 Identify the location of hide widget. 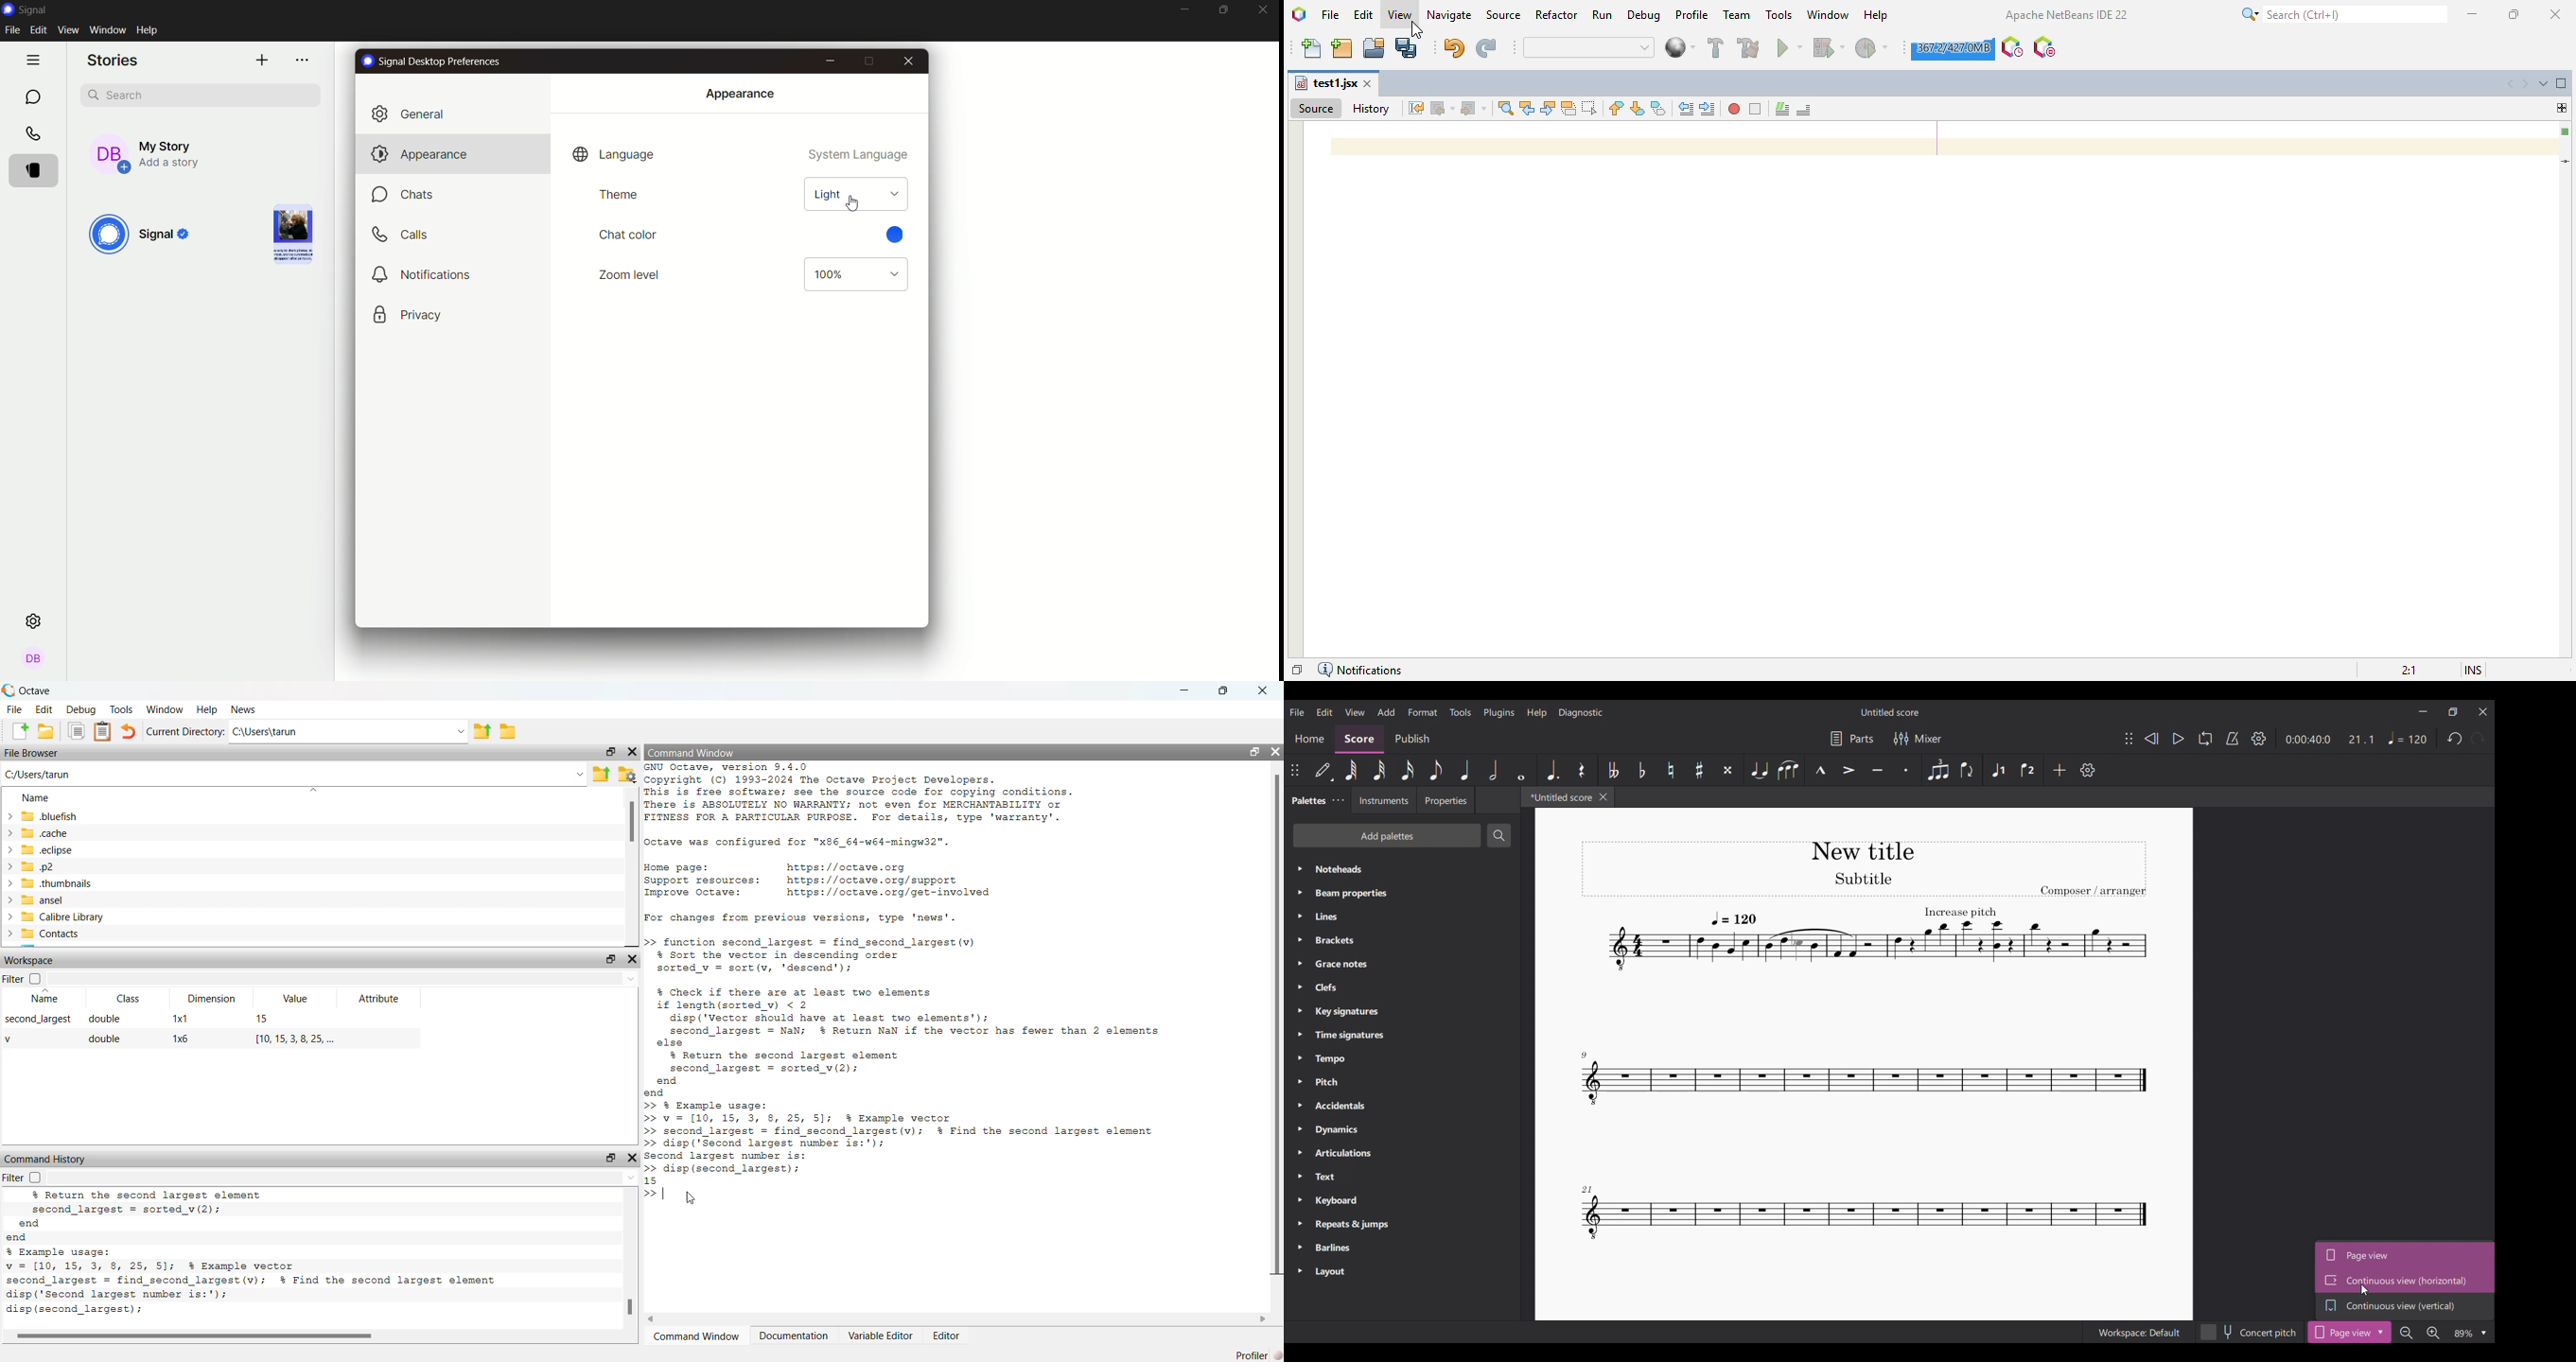
(634, 961).